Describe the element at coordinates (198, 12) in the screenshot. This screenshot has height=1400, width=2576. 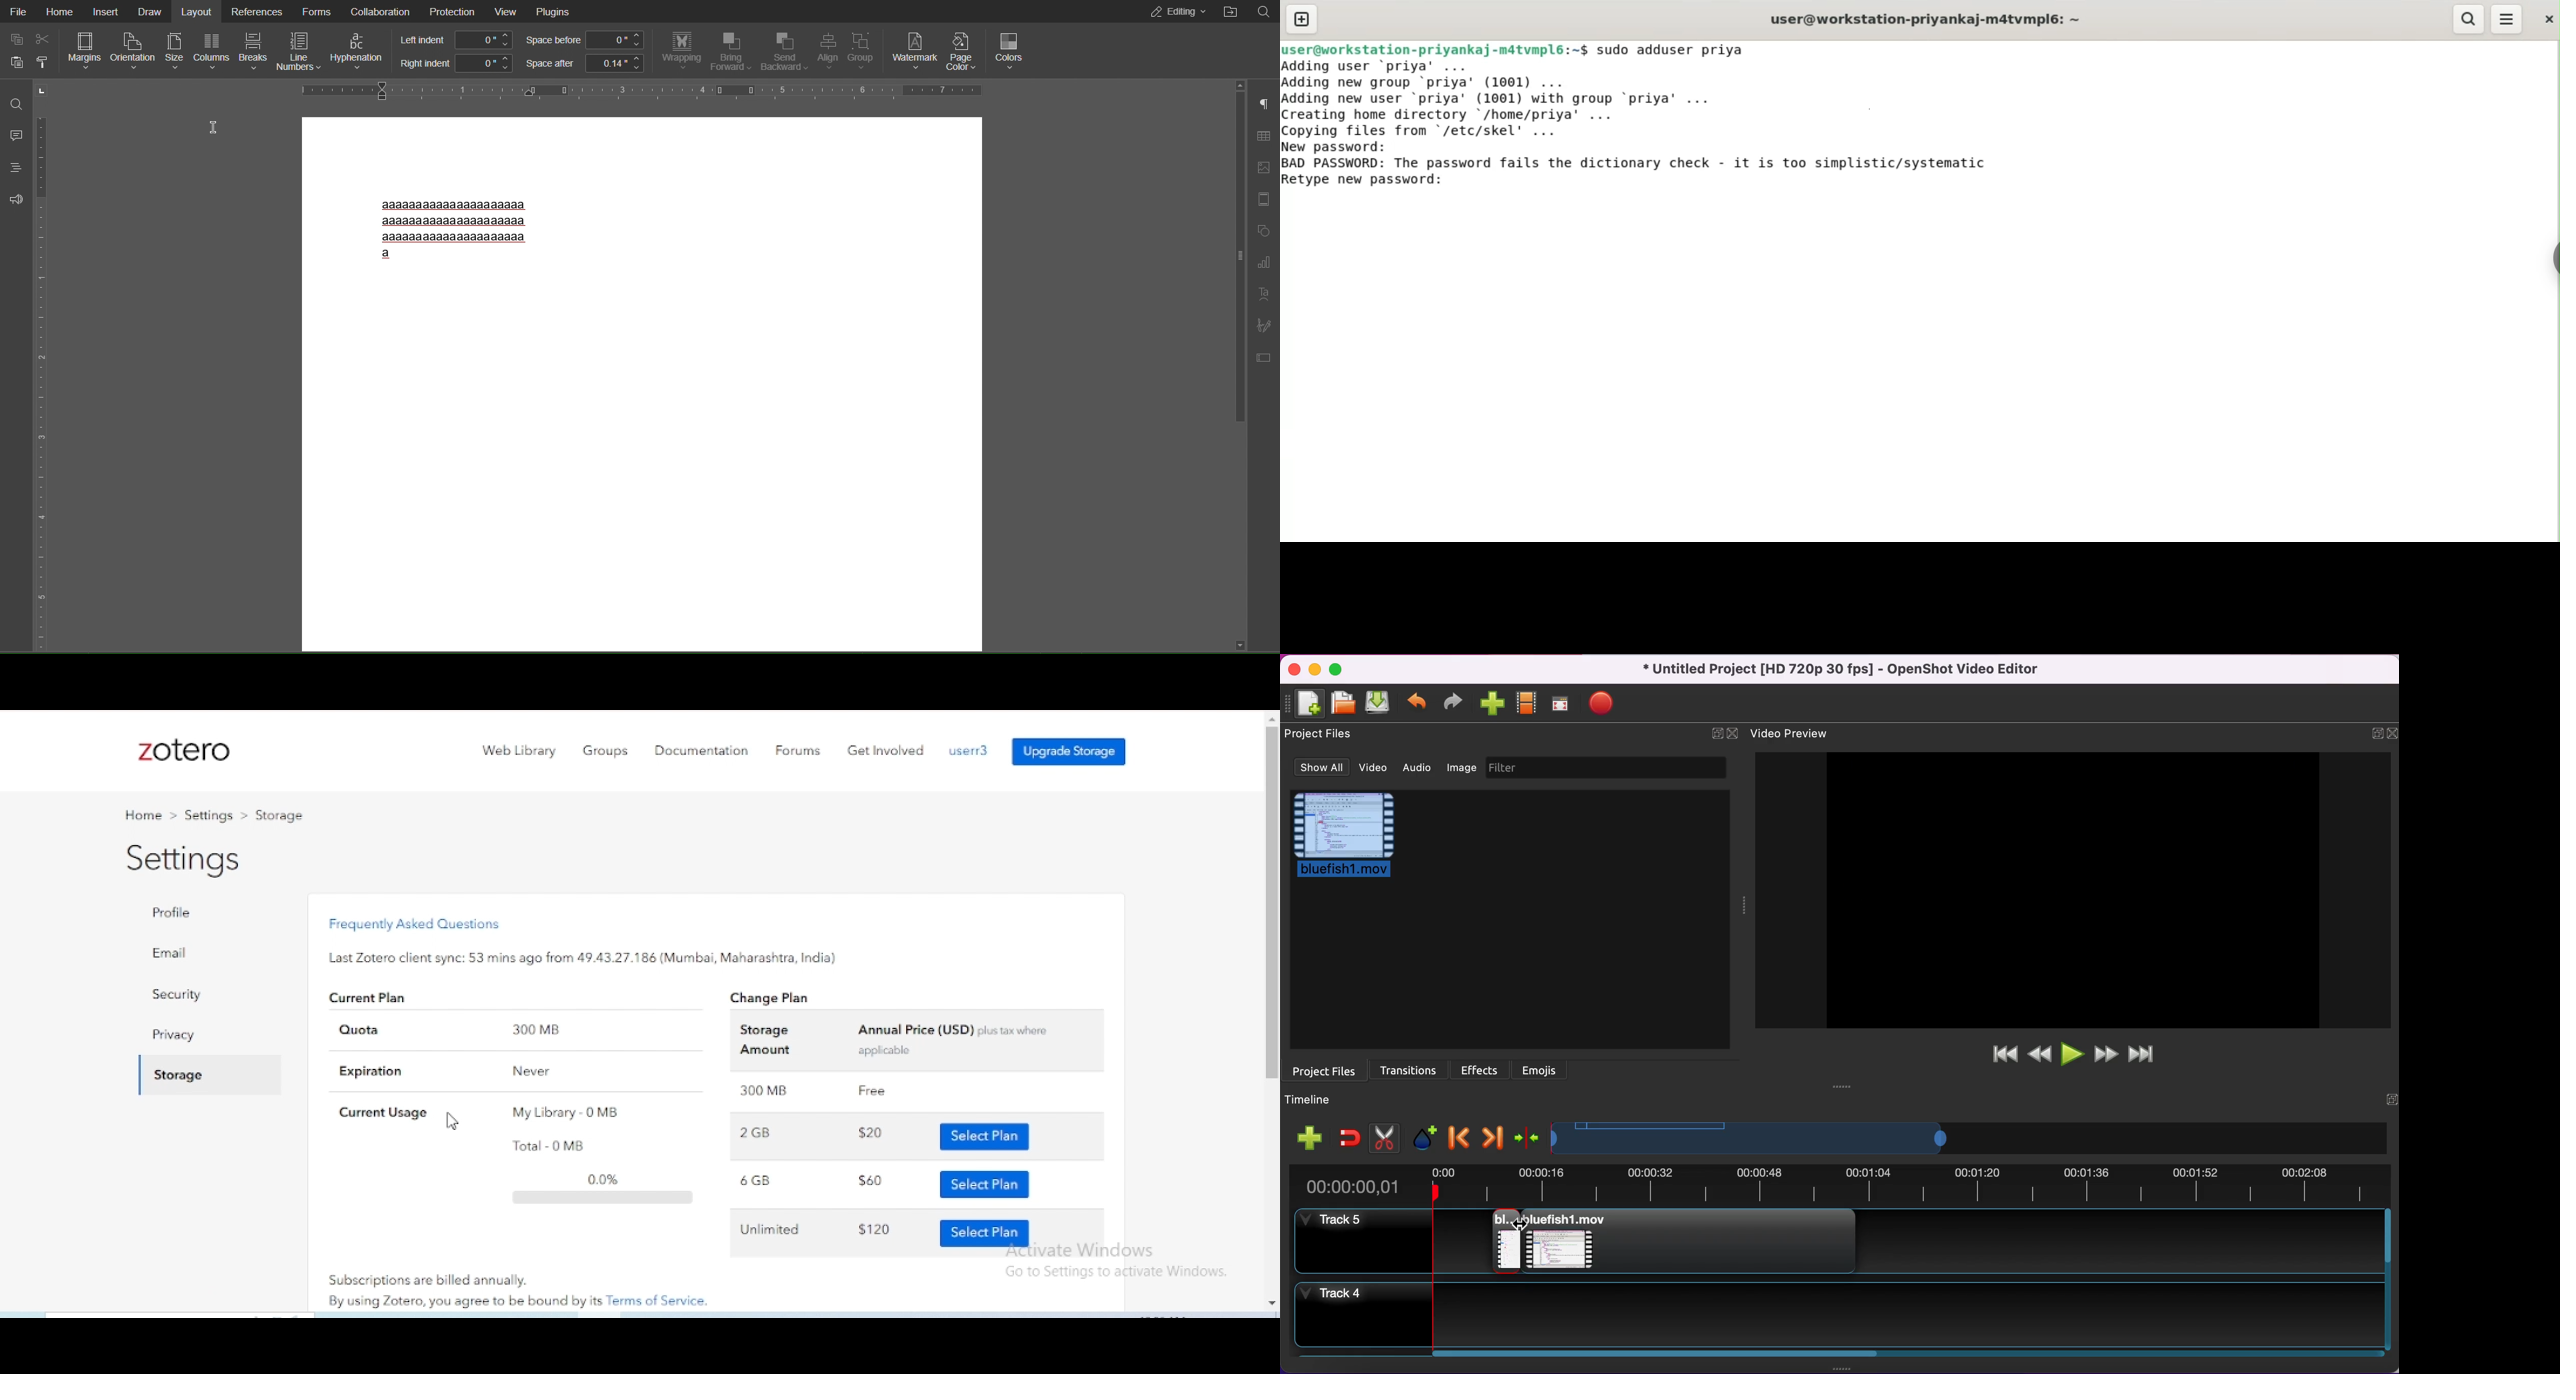
I see `Layout` at that location.